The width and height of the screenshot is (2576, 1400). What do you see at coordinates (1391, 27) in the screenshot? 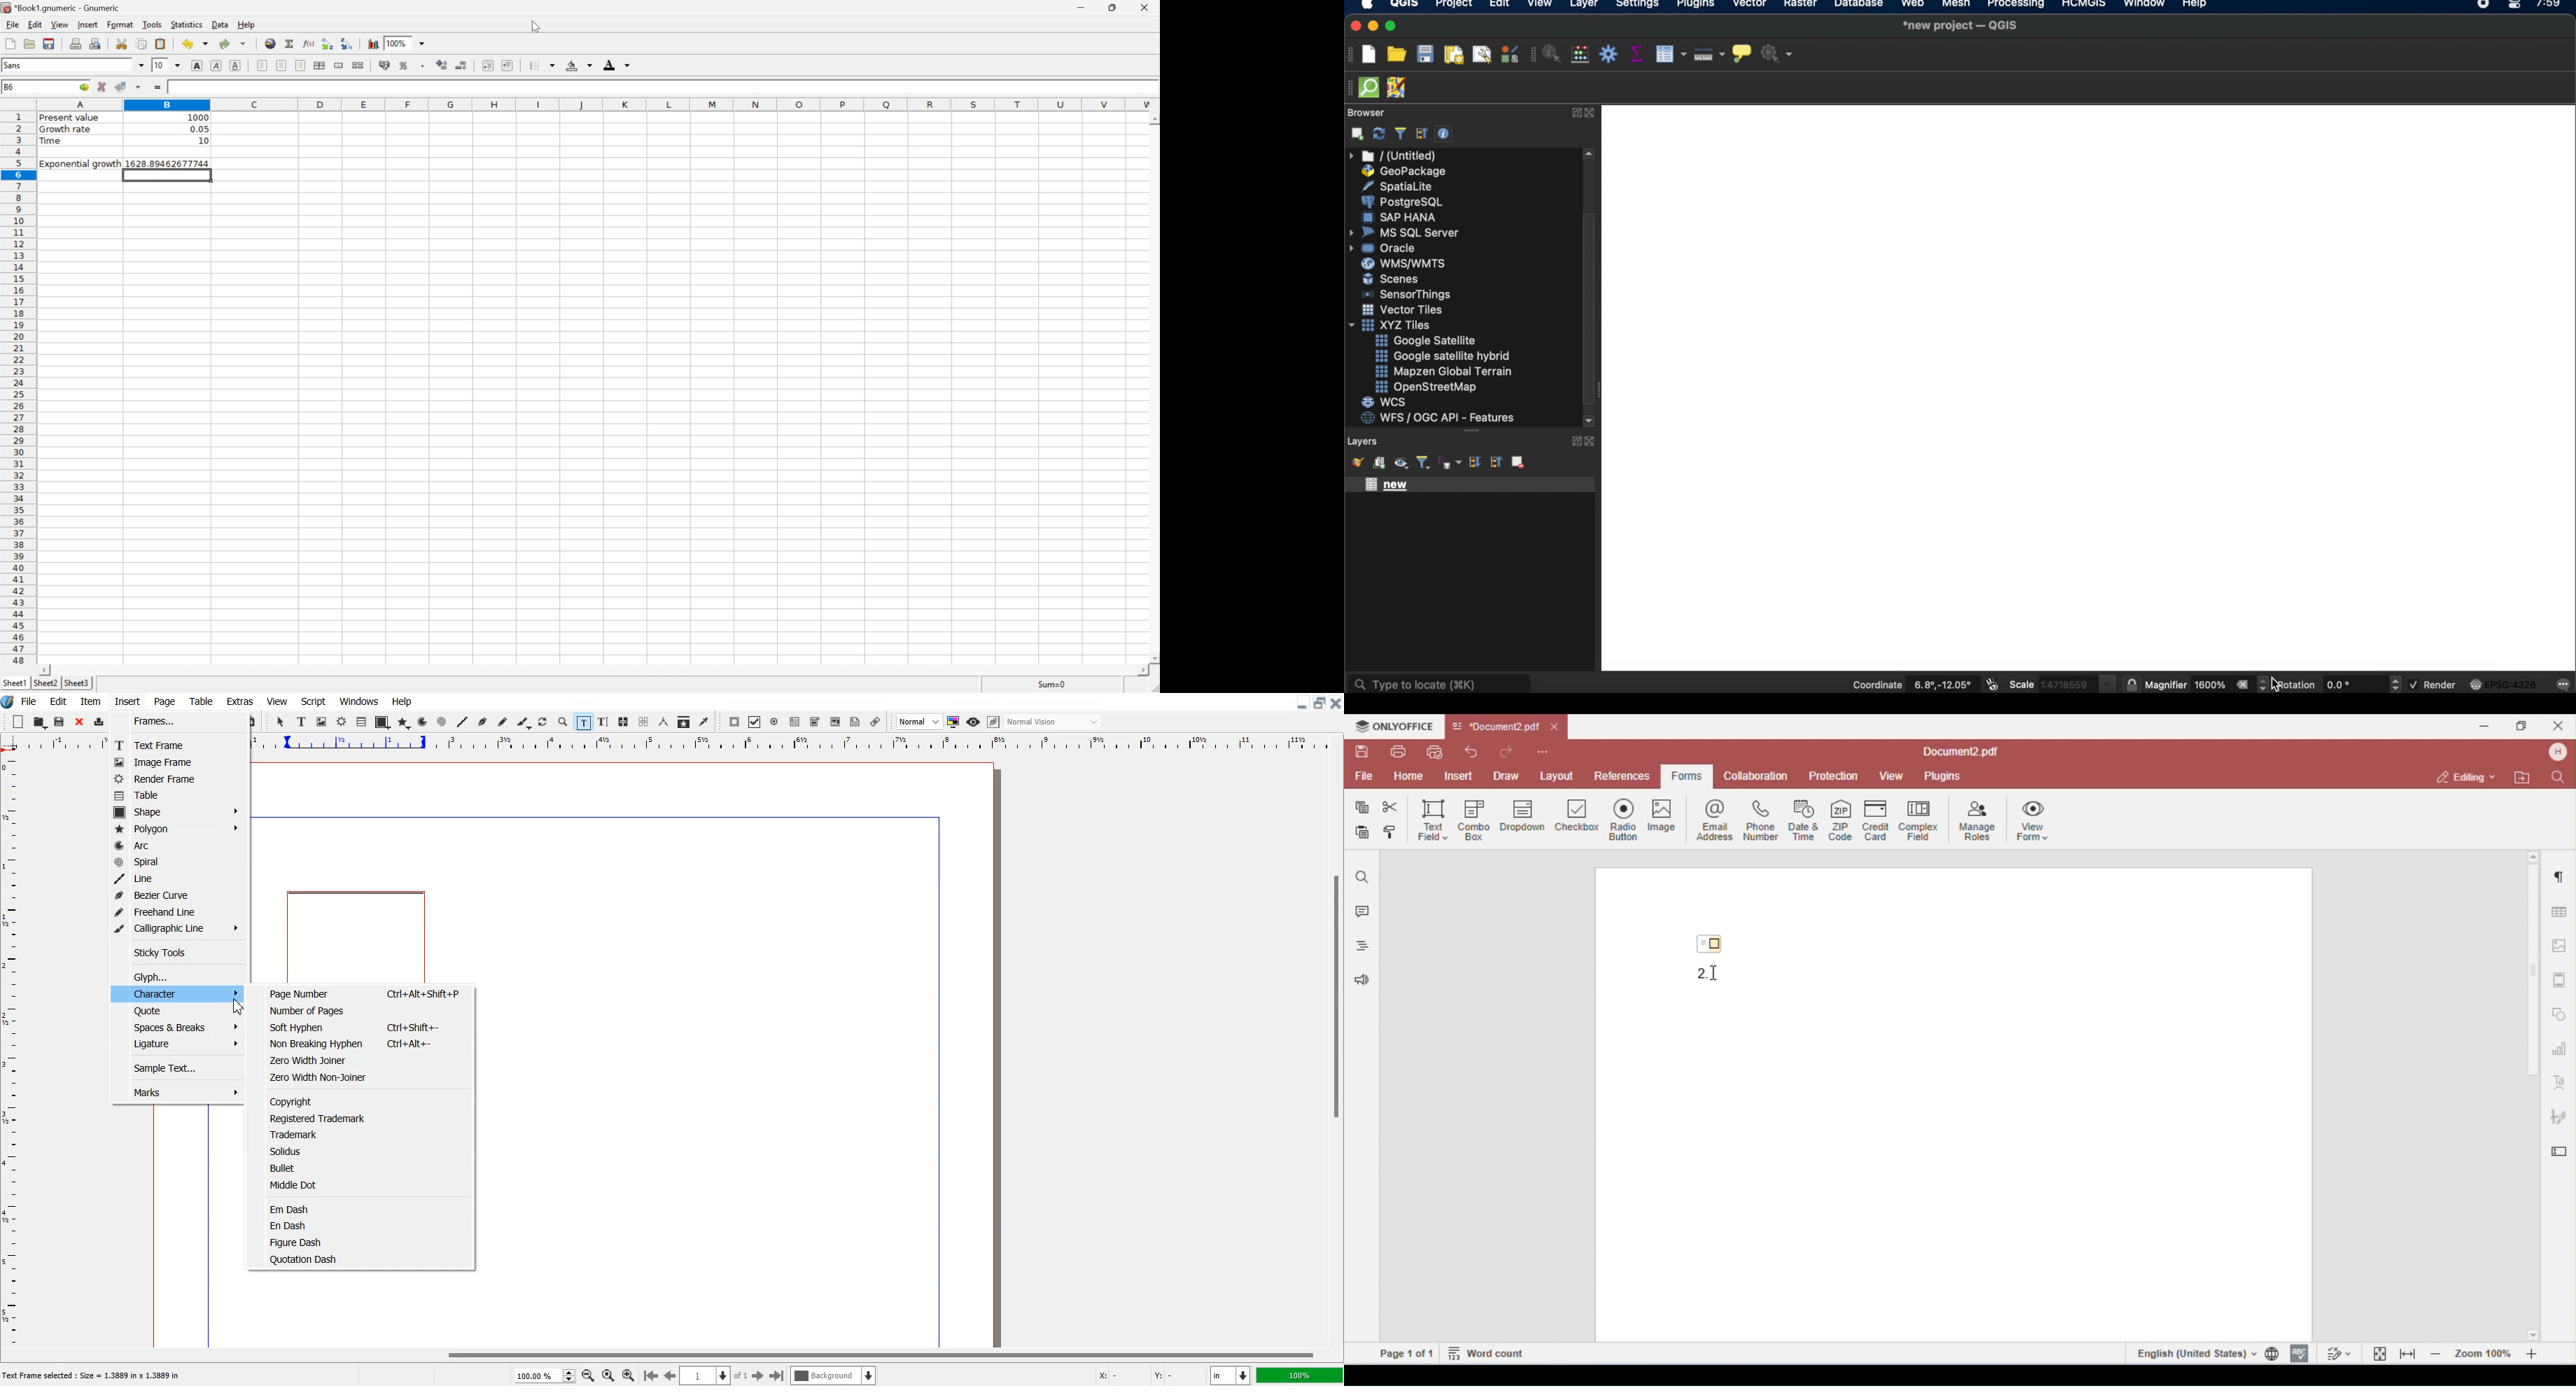
I see `maximize` at bounding box center [1391, 27].